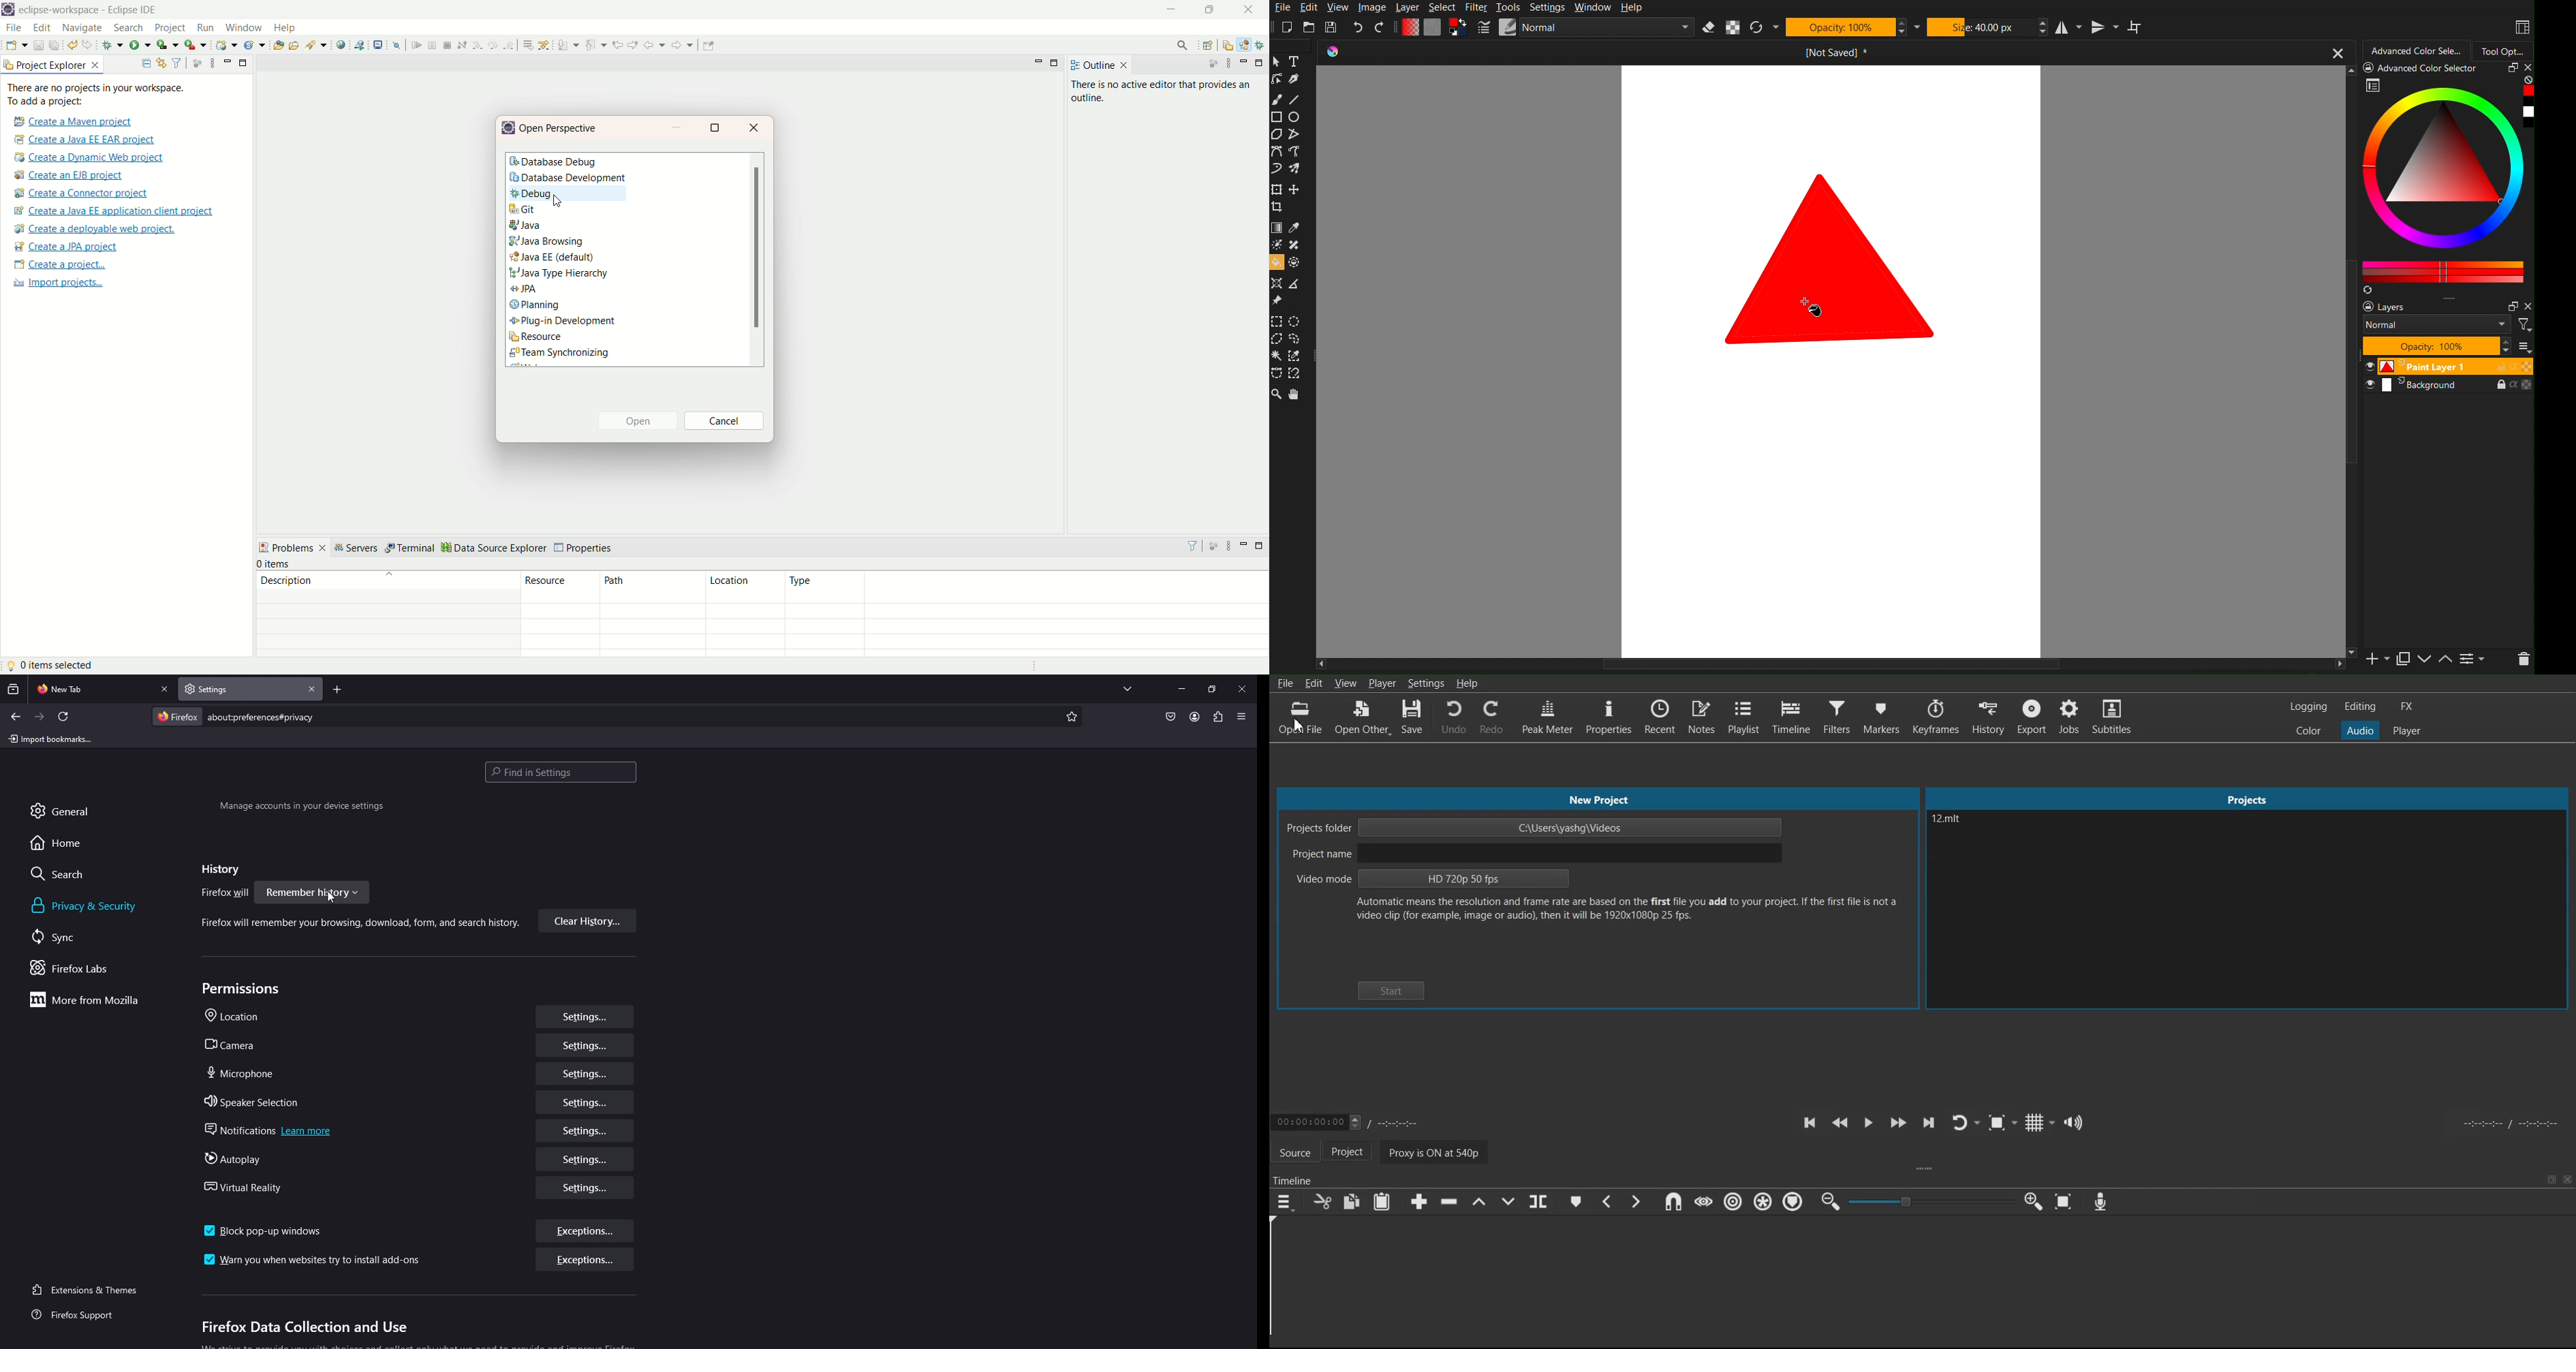  Describe the element at coordinates (272, 1131) in the screenshot. I see `notifications` at that location.